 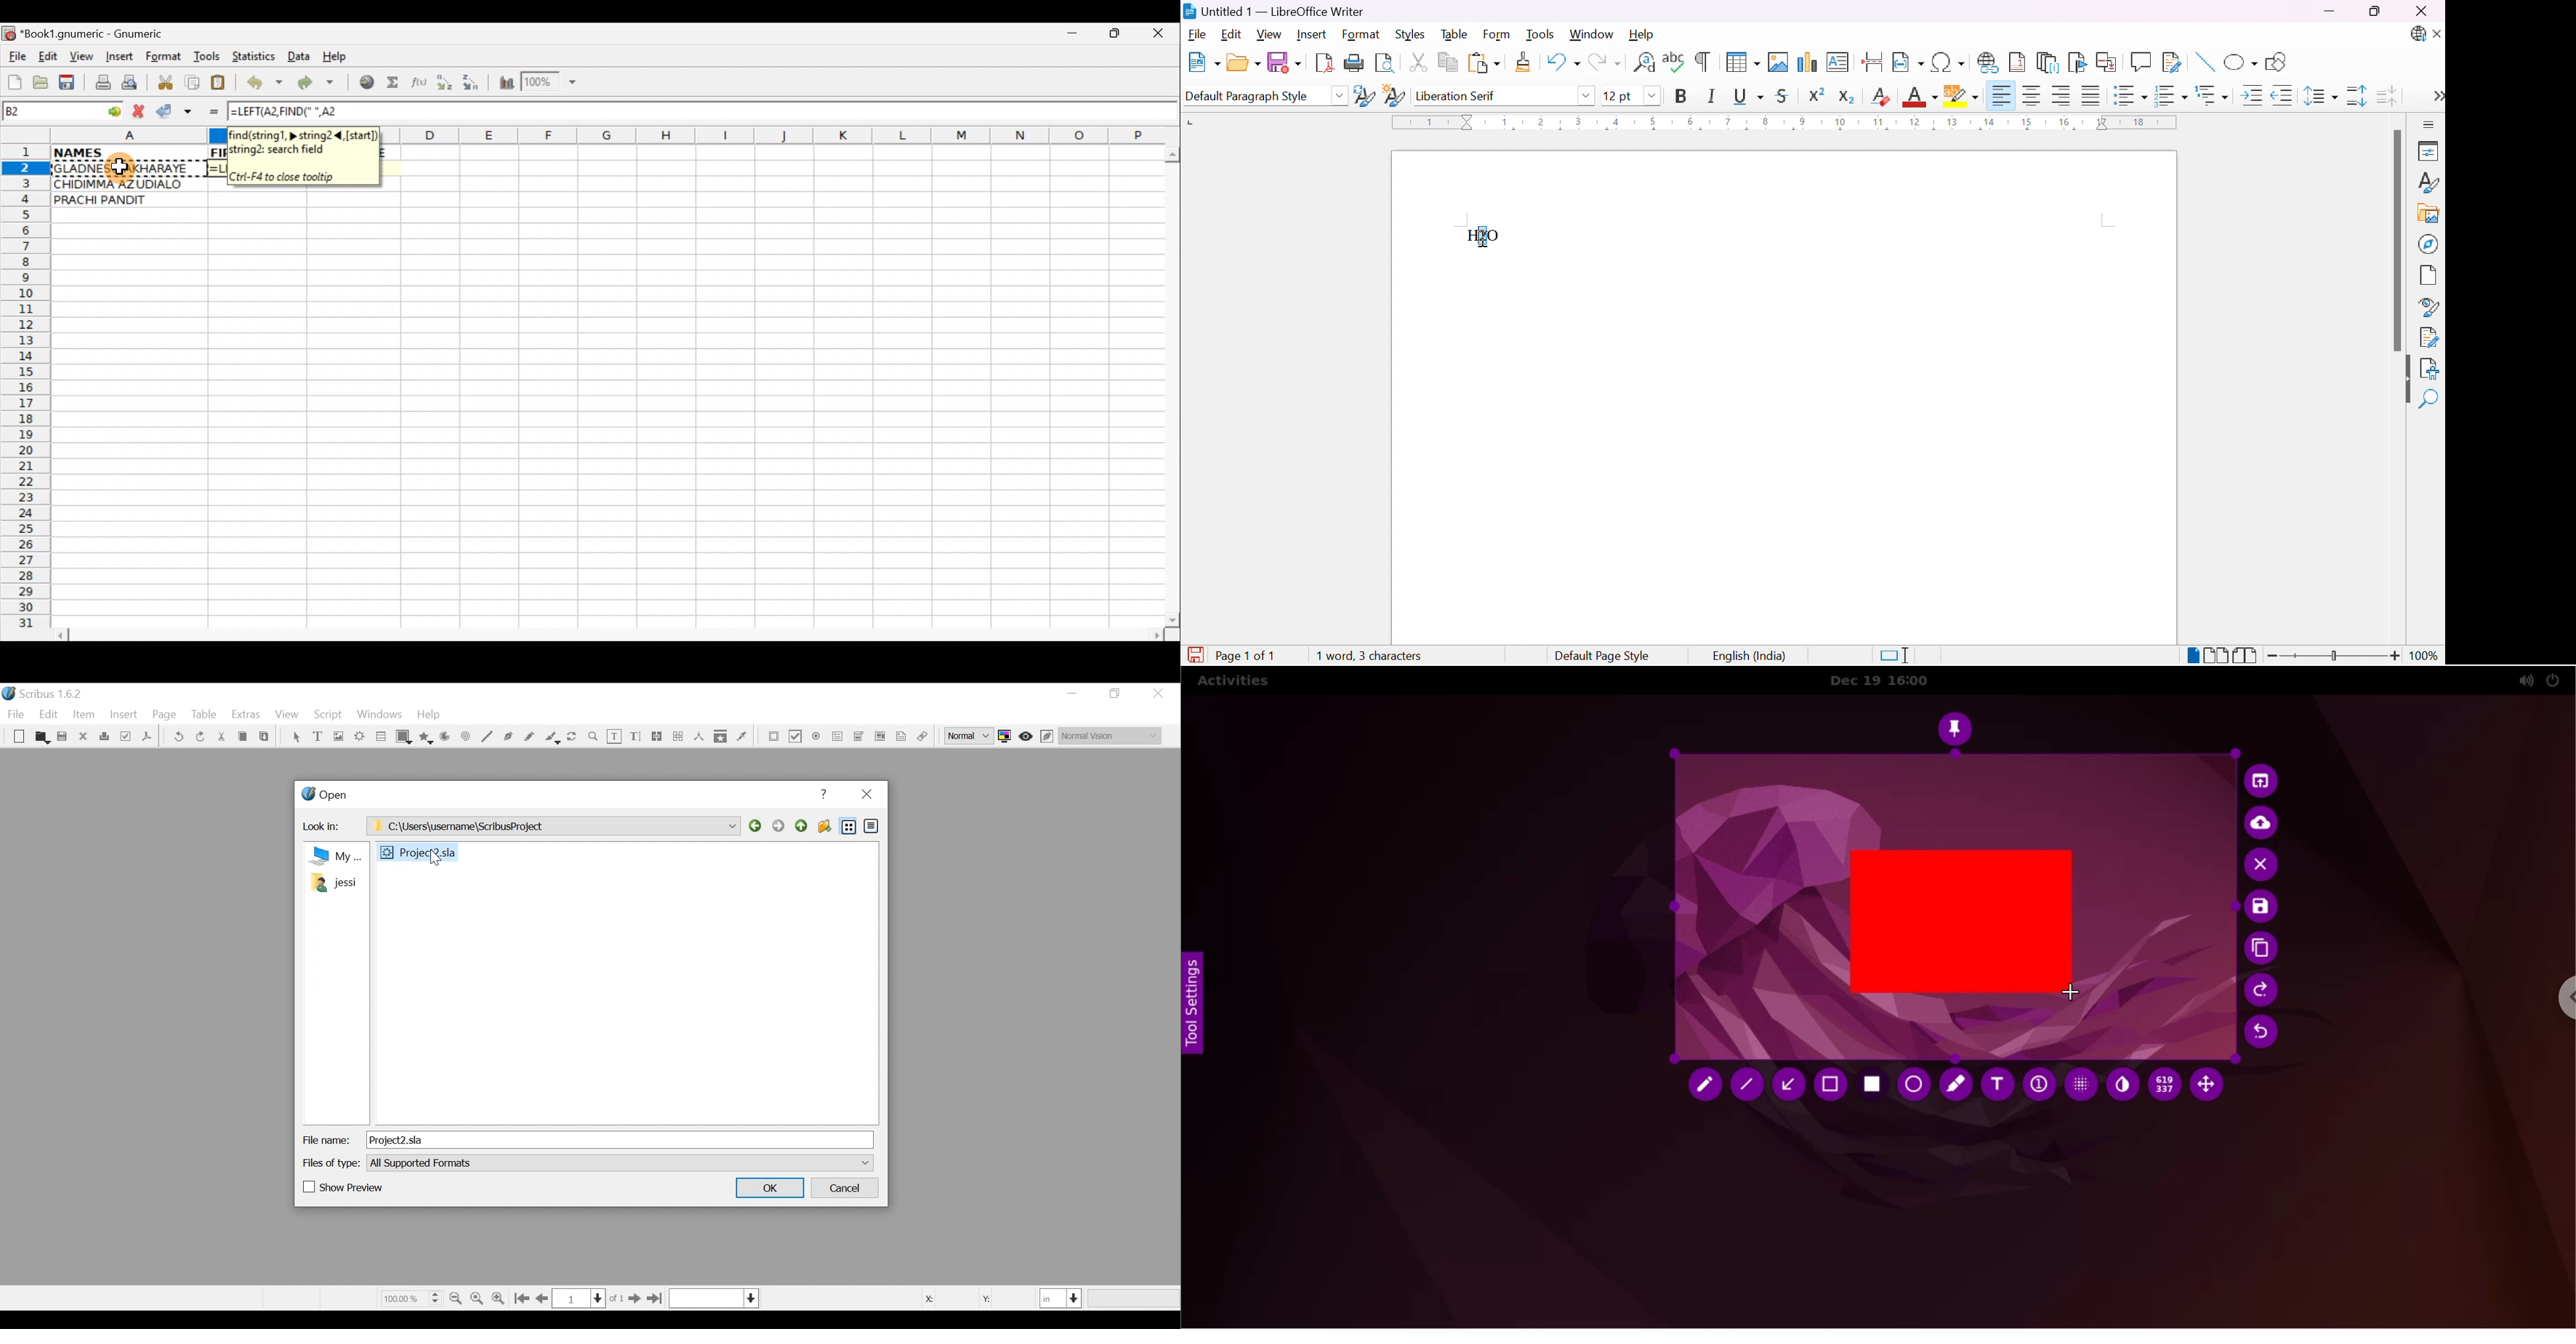 I want to click on Cop, so click(x=242, y=738).